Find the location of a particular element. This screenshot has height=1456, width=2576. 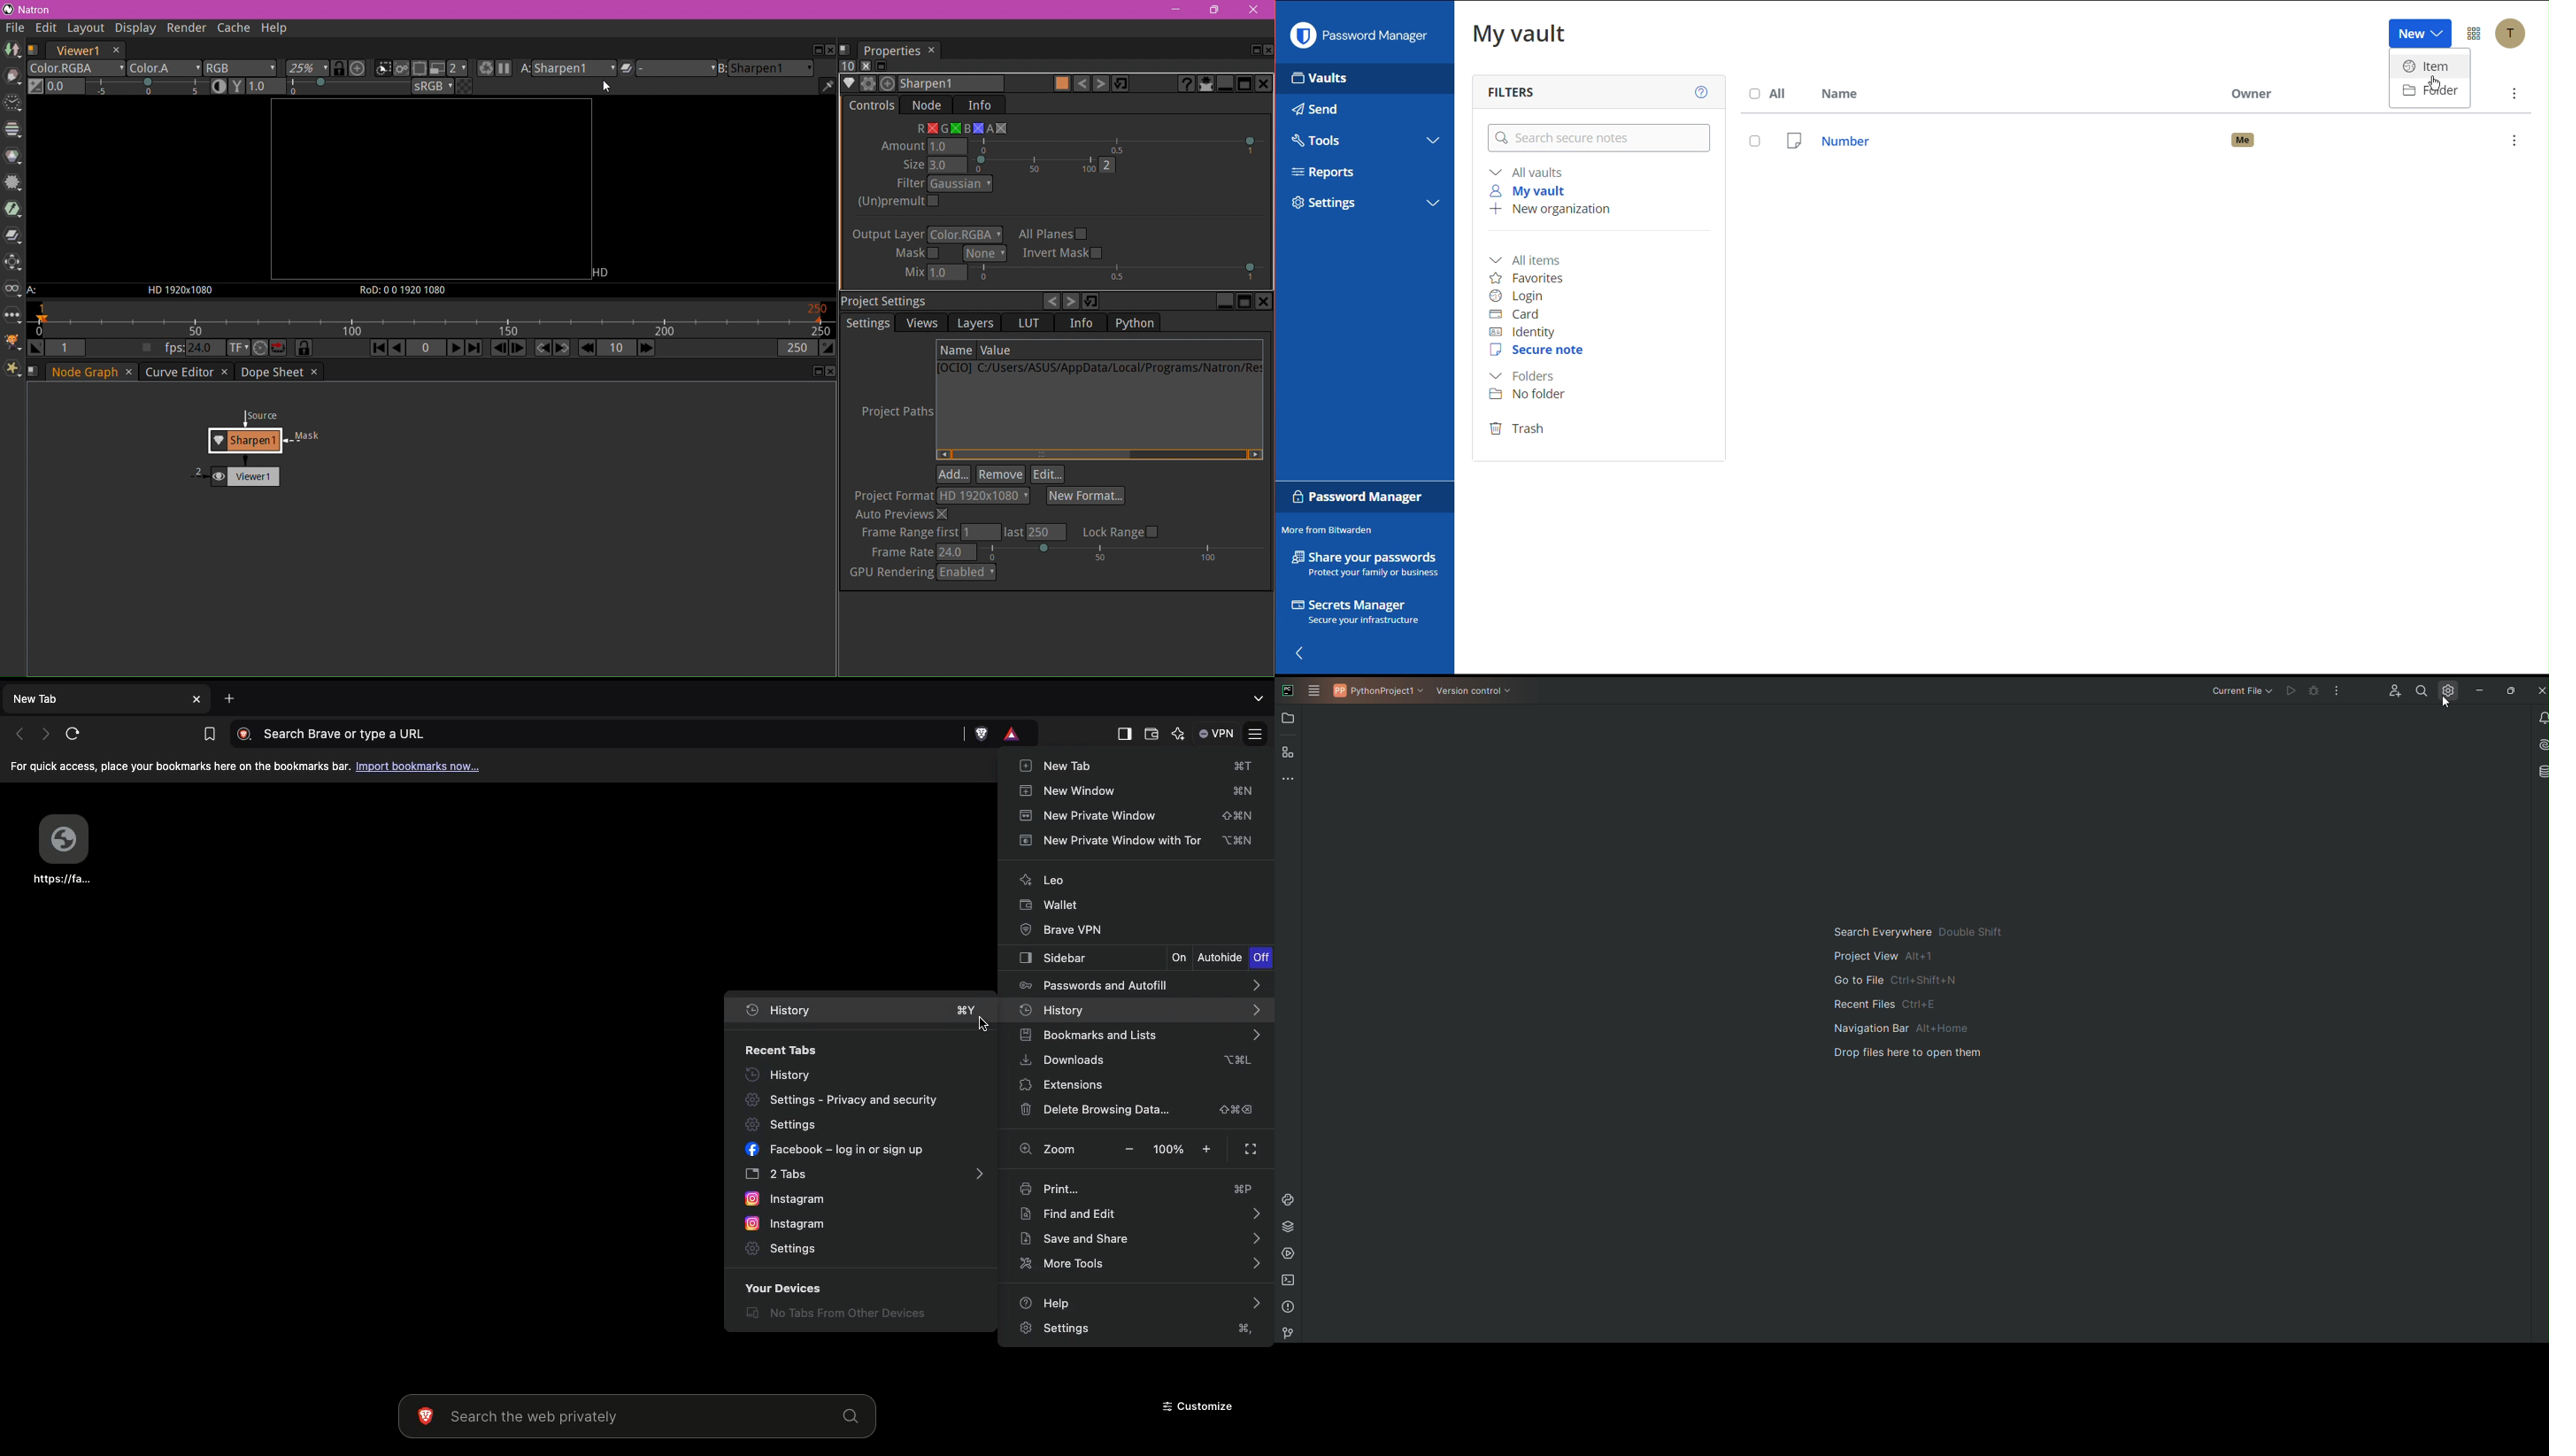

brave shield is located at coordinates (983, 734).